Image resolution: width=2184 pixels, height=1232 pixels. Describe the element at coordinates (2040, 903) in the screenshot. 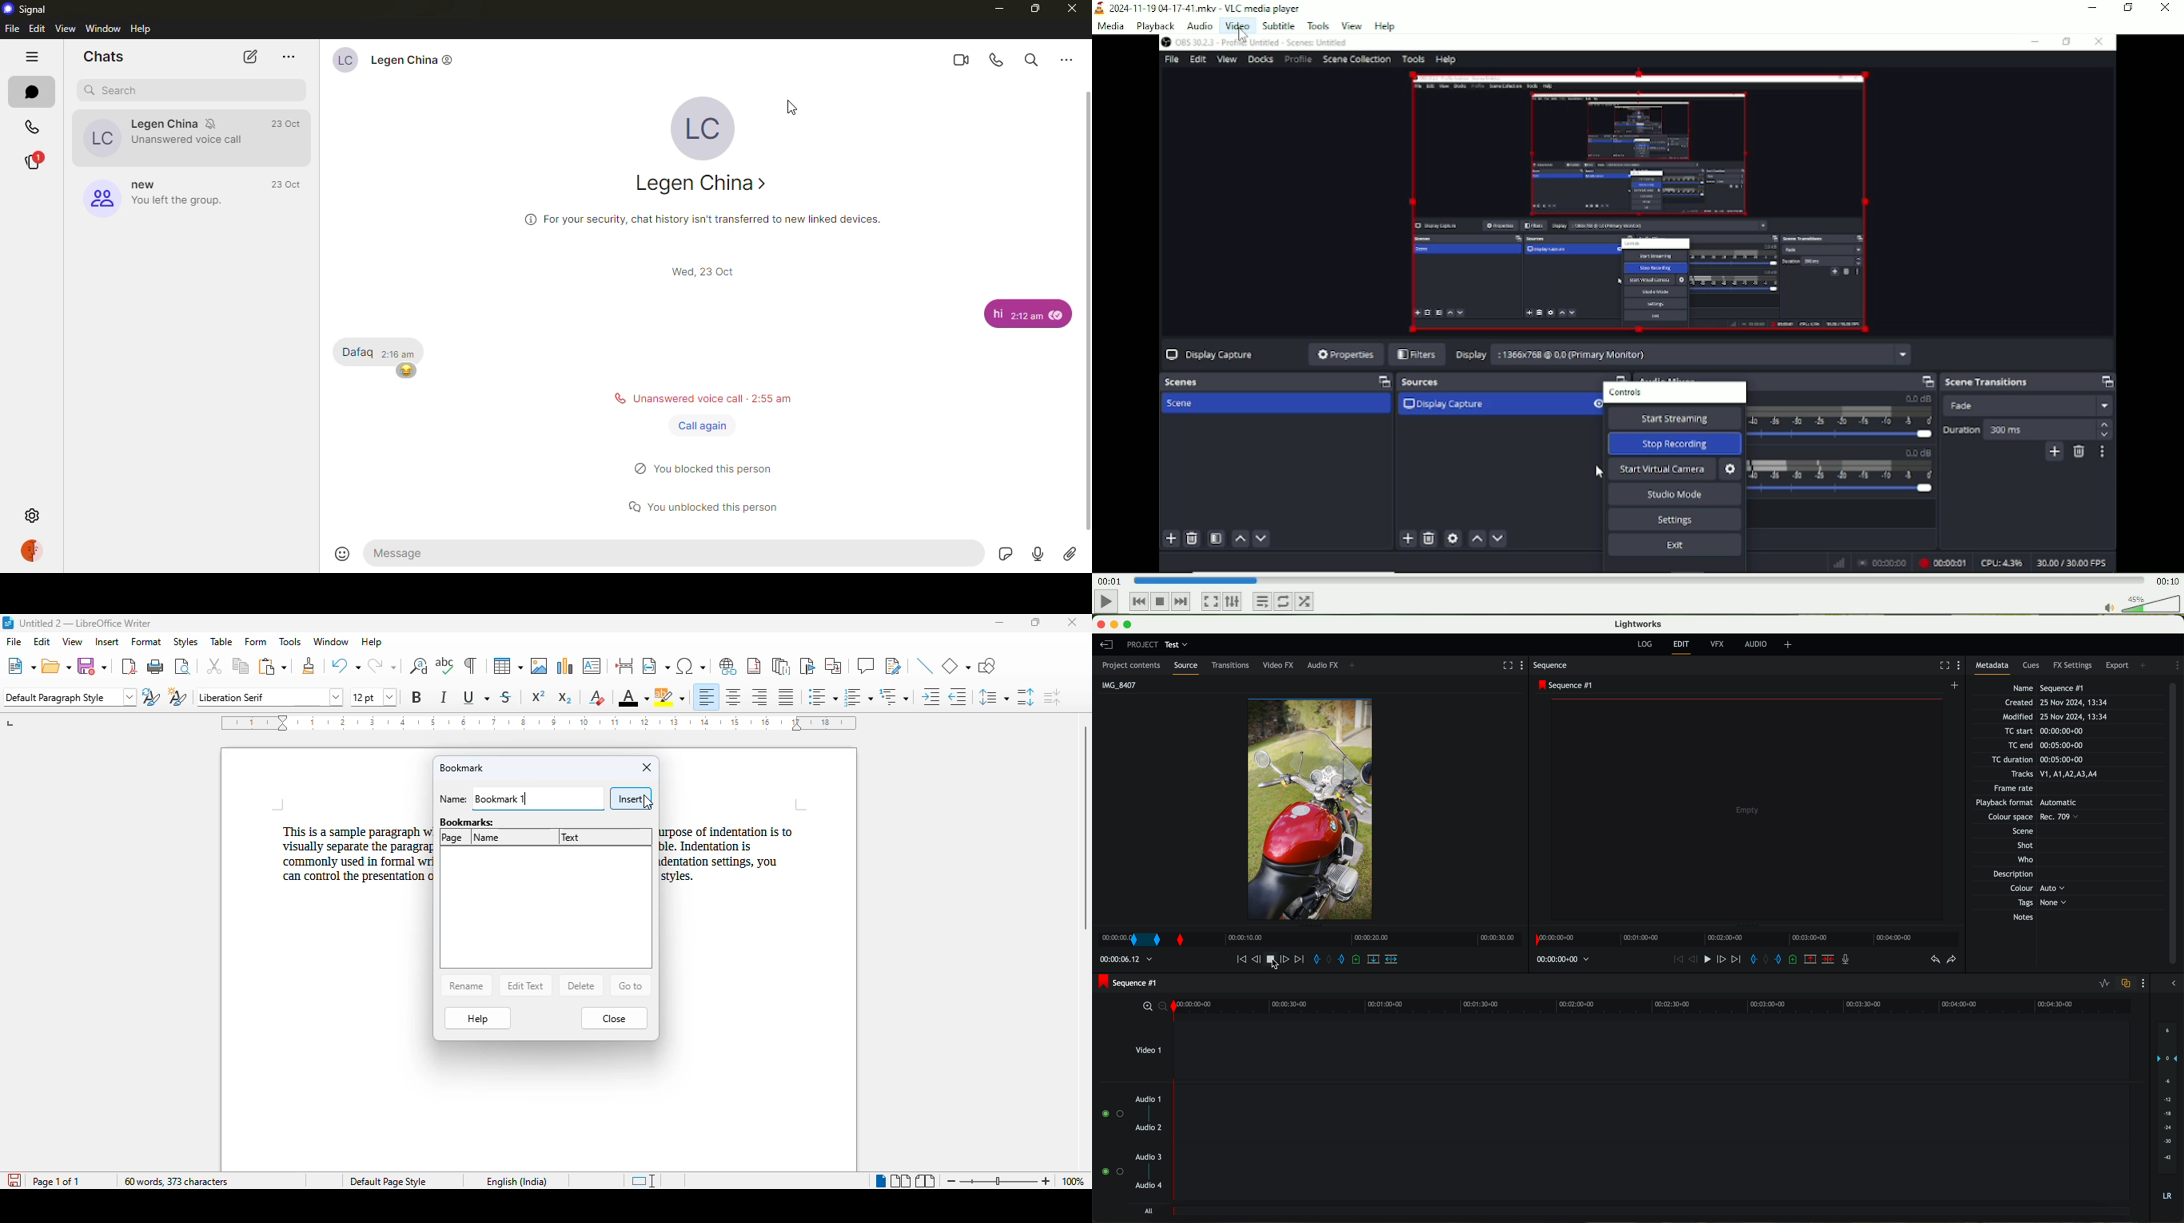

I see `Tags None` at that location.